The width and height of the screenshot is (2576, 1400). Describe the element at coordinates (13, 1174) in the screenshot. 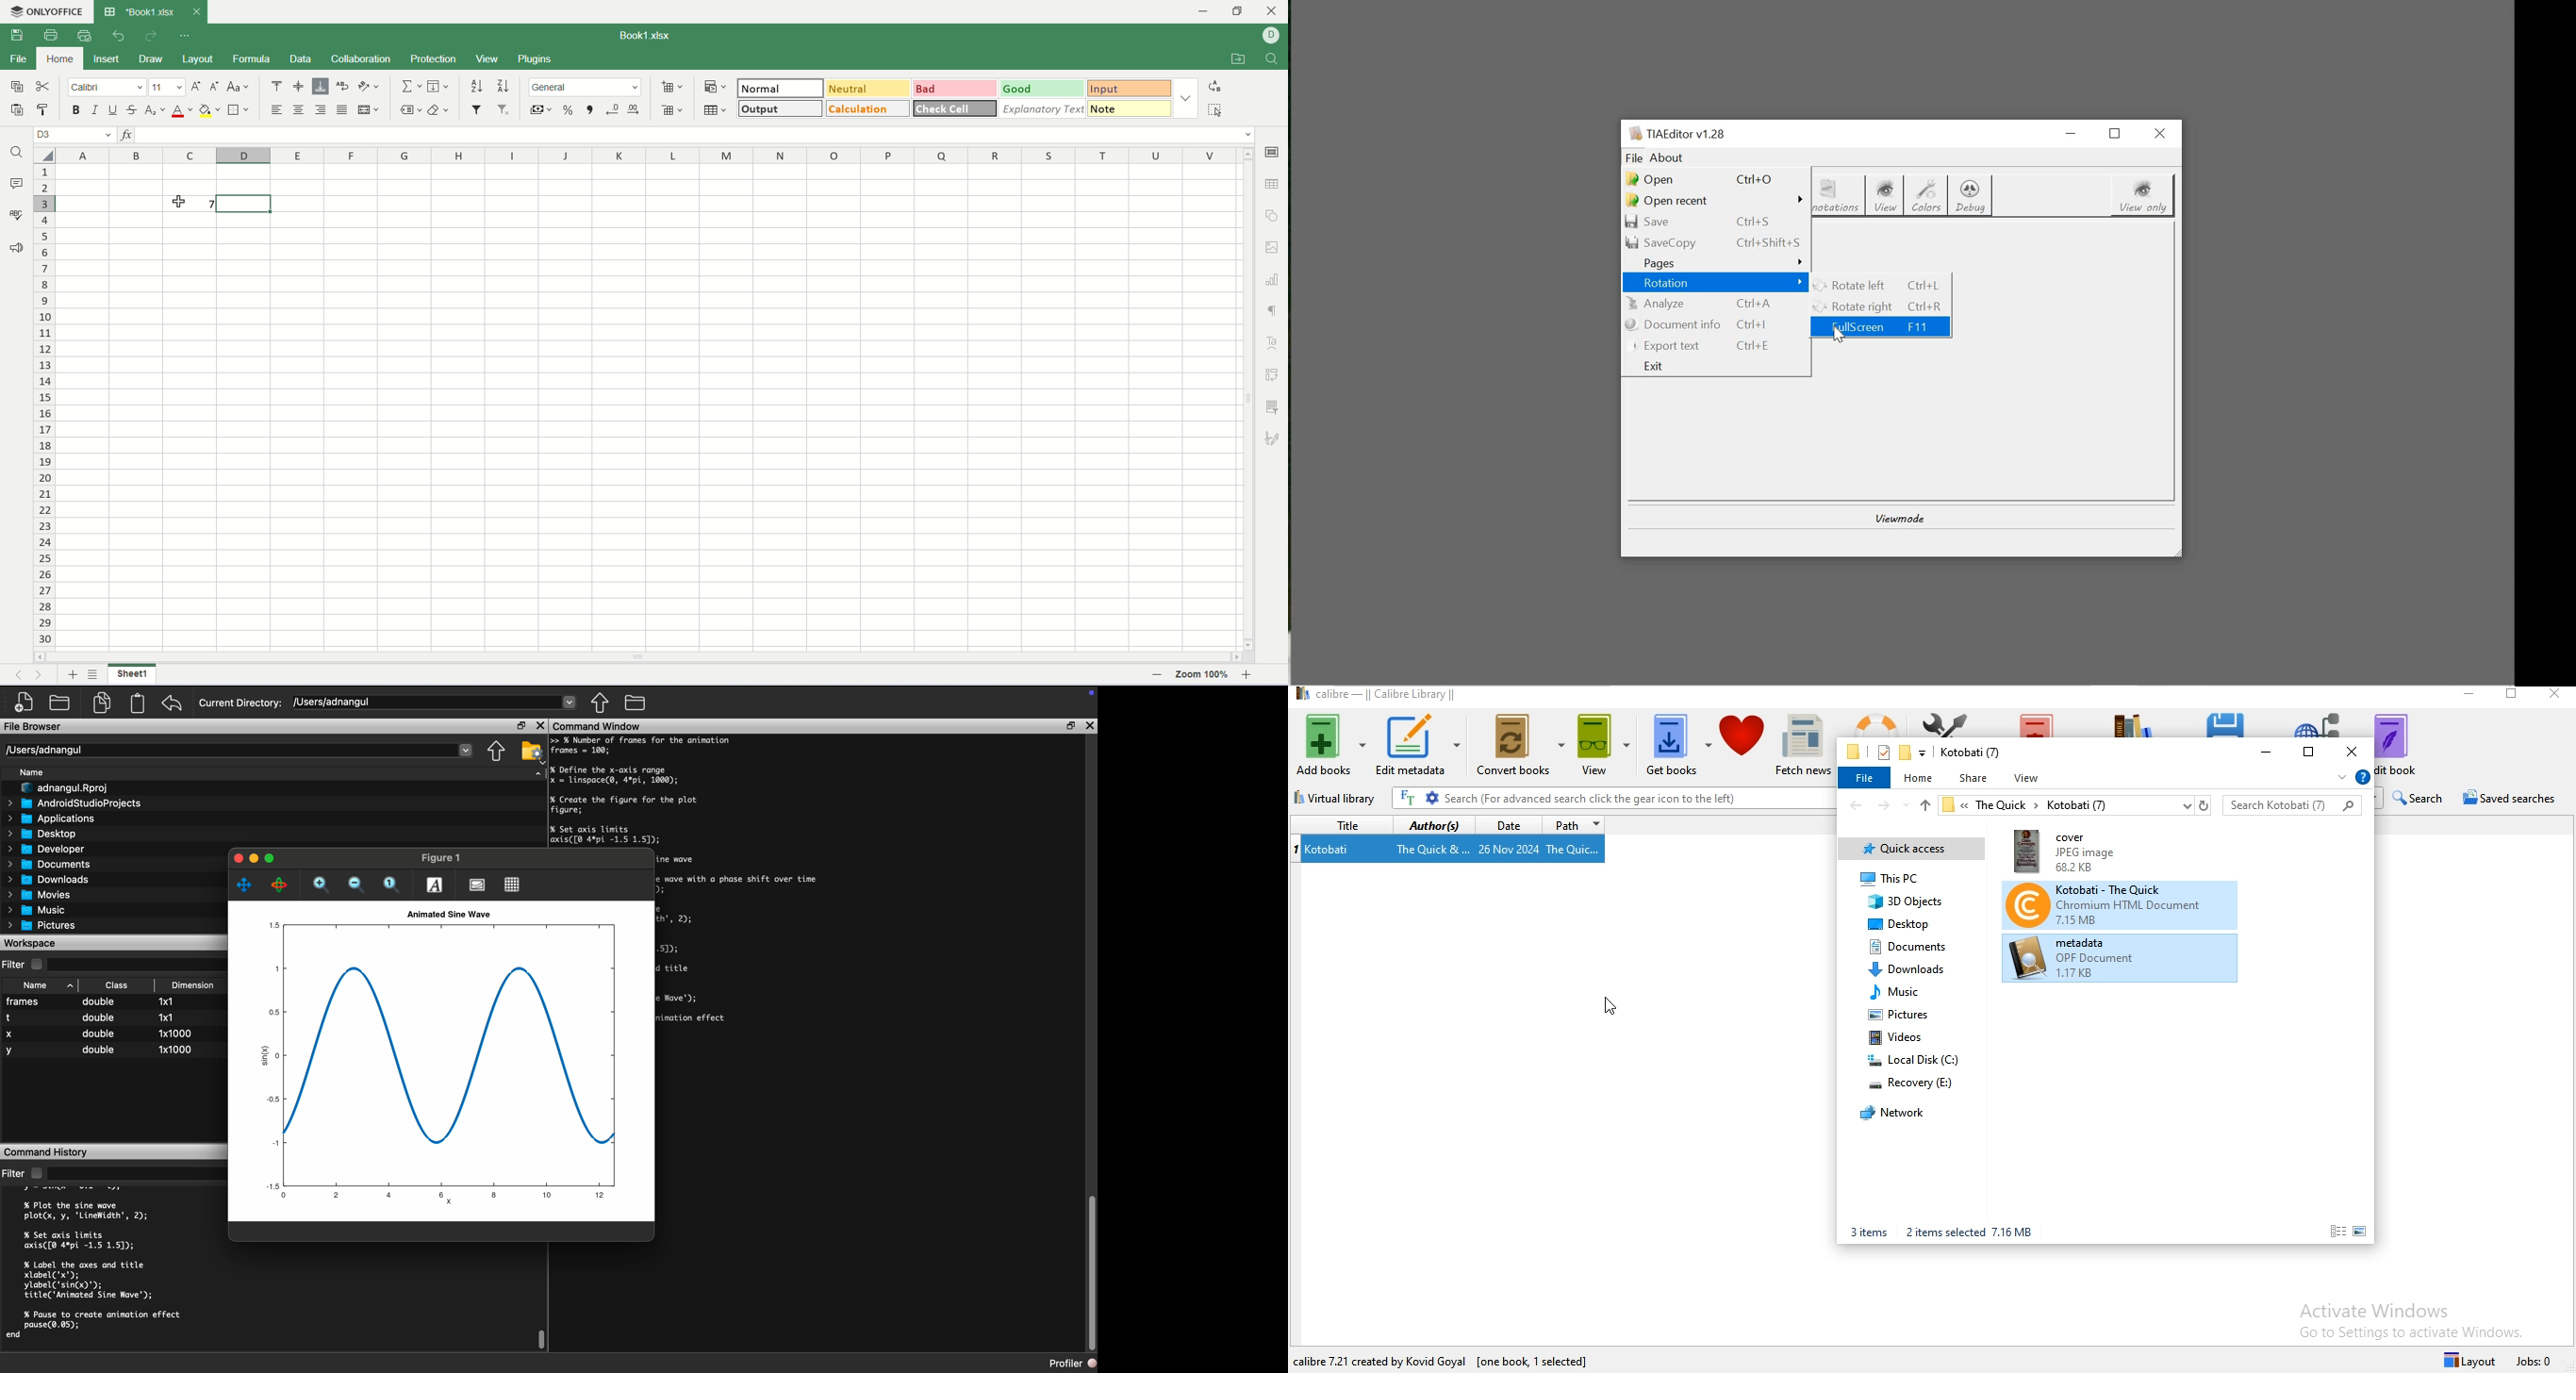

I see `Filter` at that location.